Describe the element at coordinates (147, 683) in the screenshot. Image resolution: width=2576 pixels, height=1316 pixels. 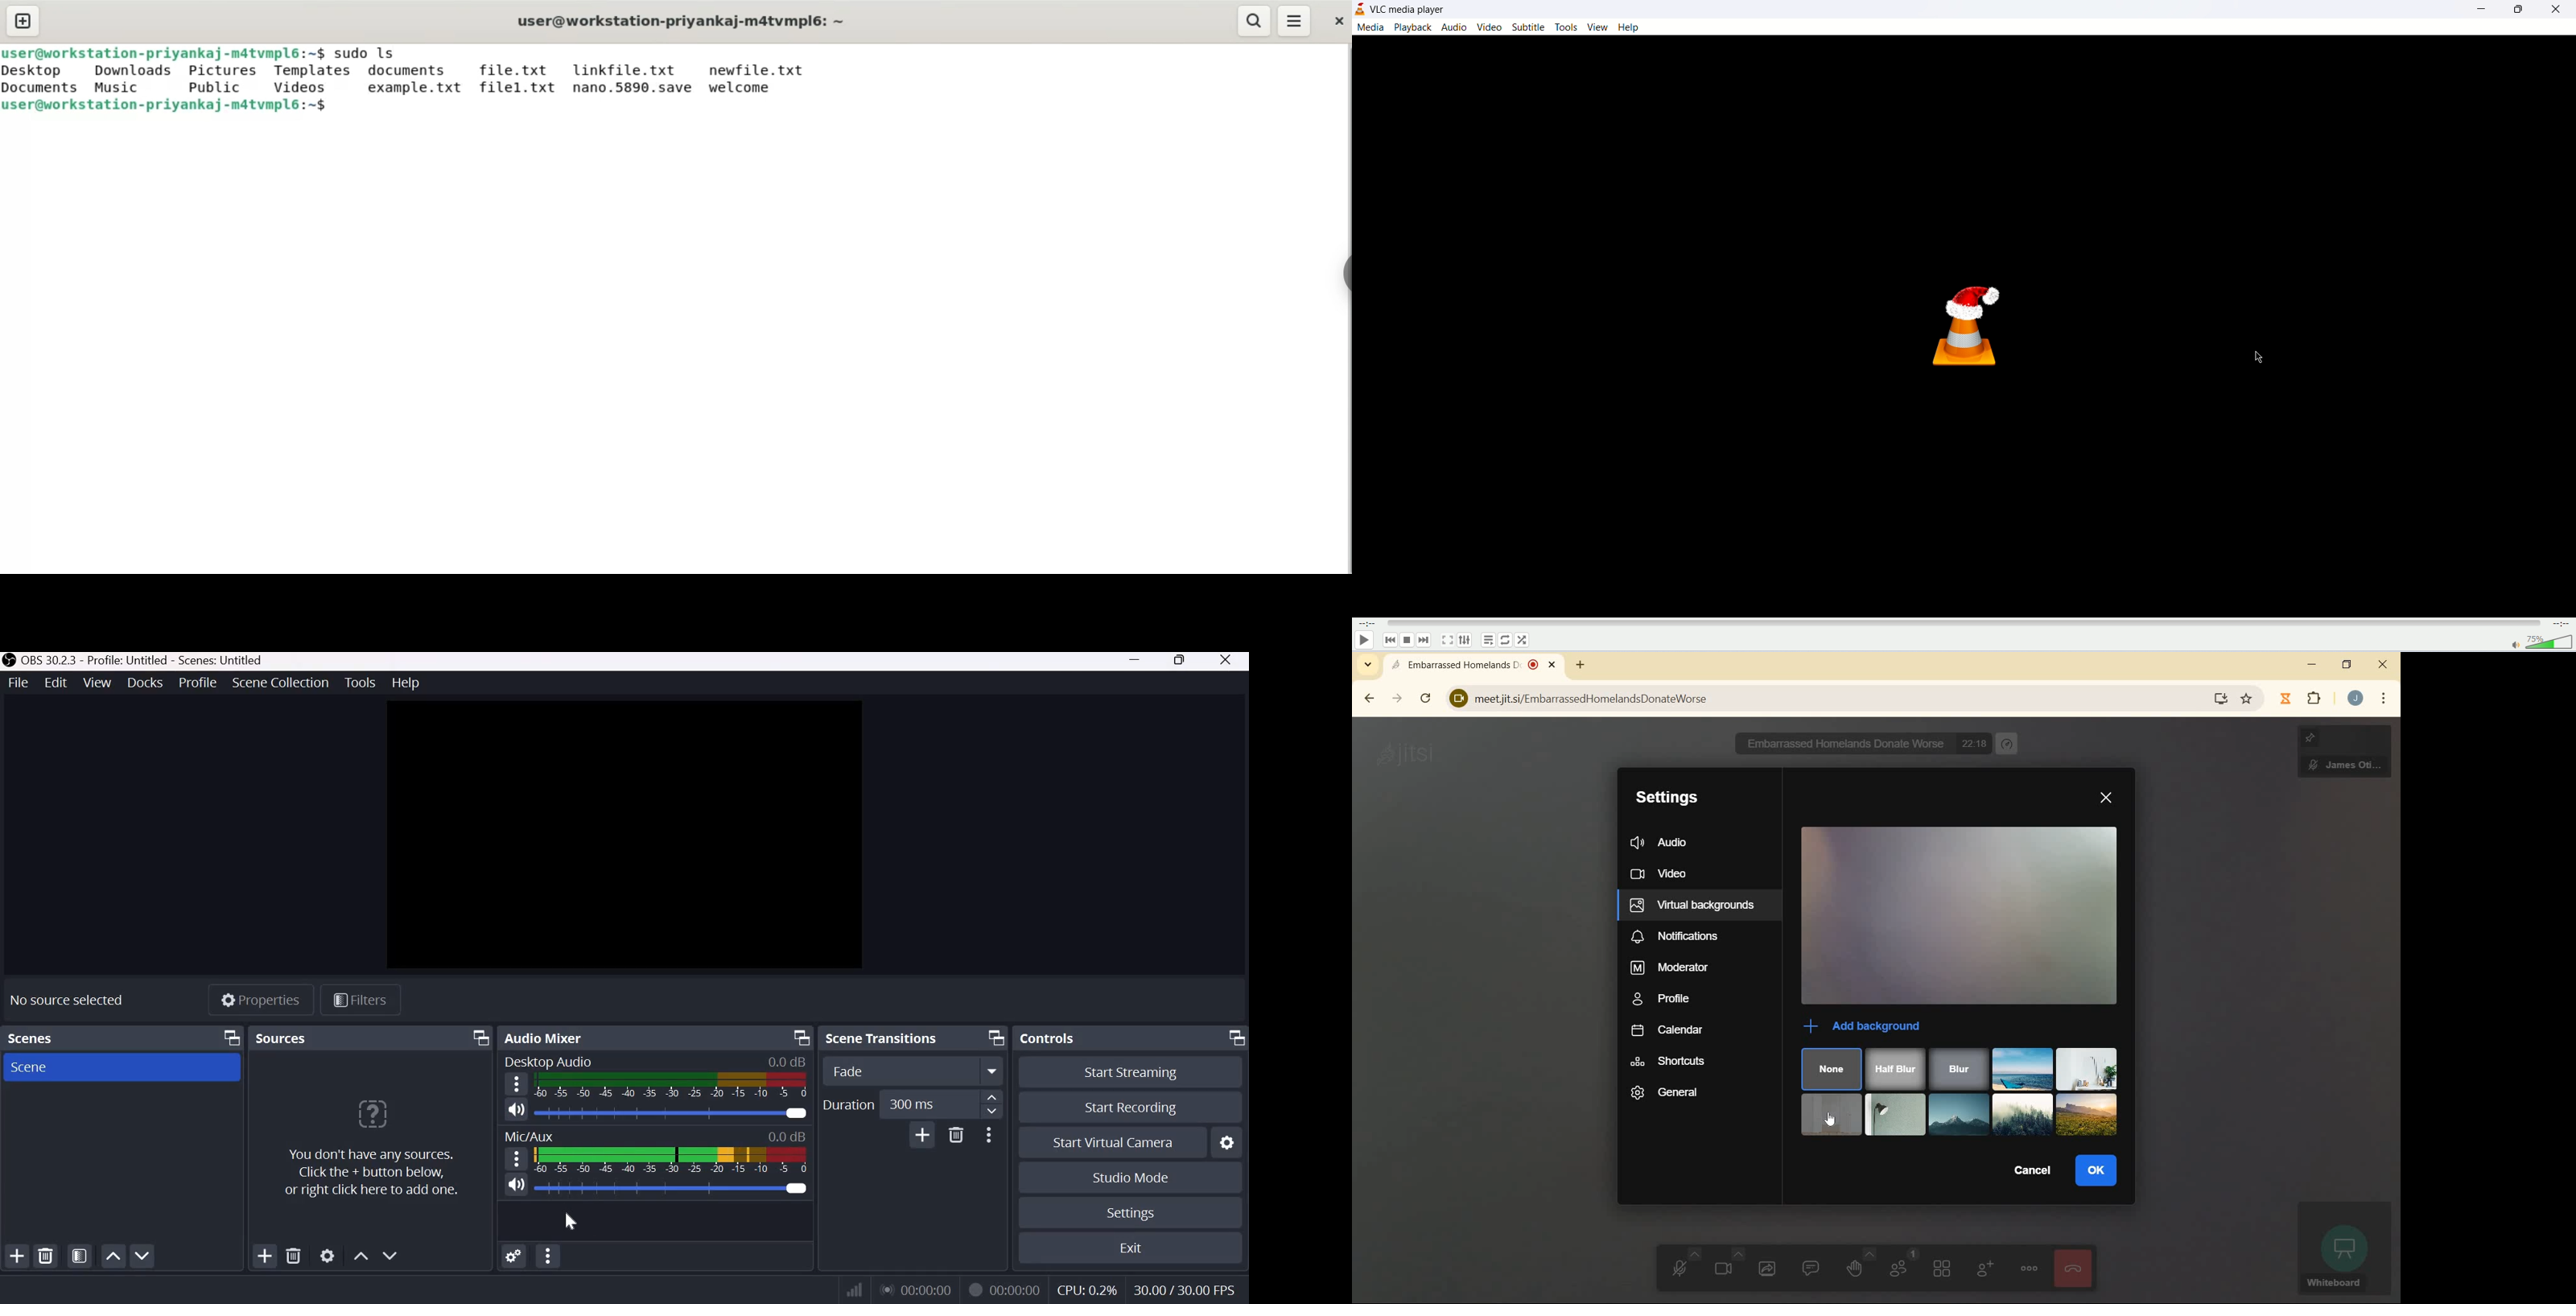
I see `Docks` at that location.